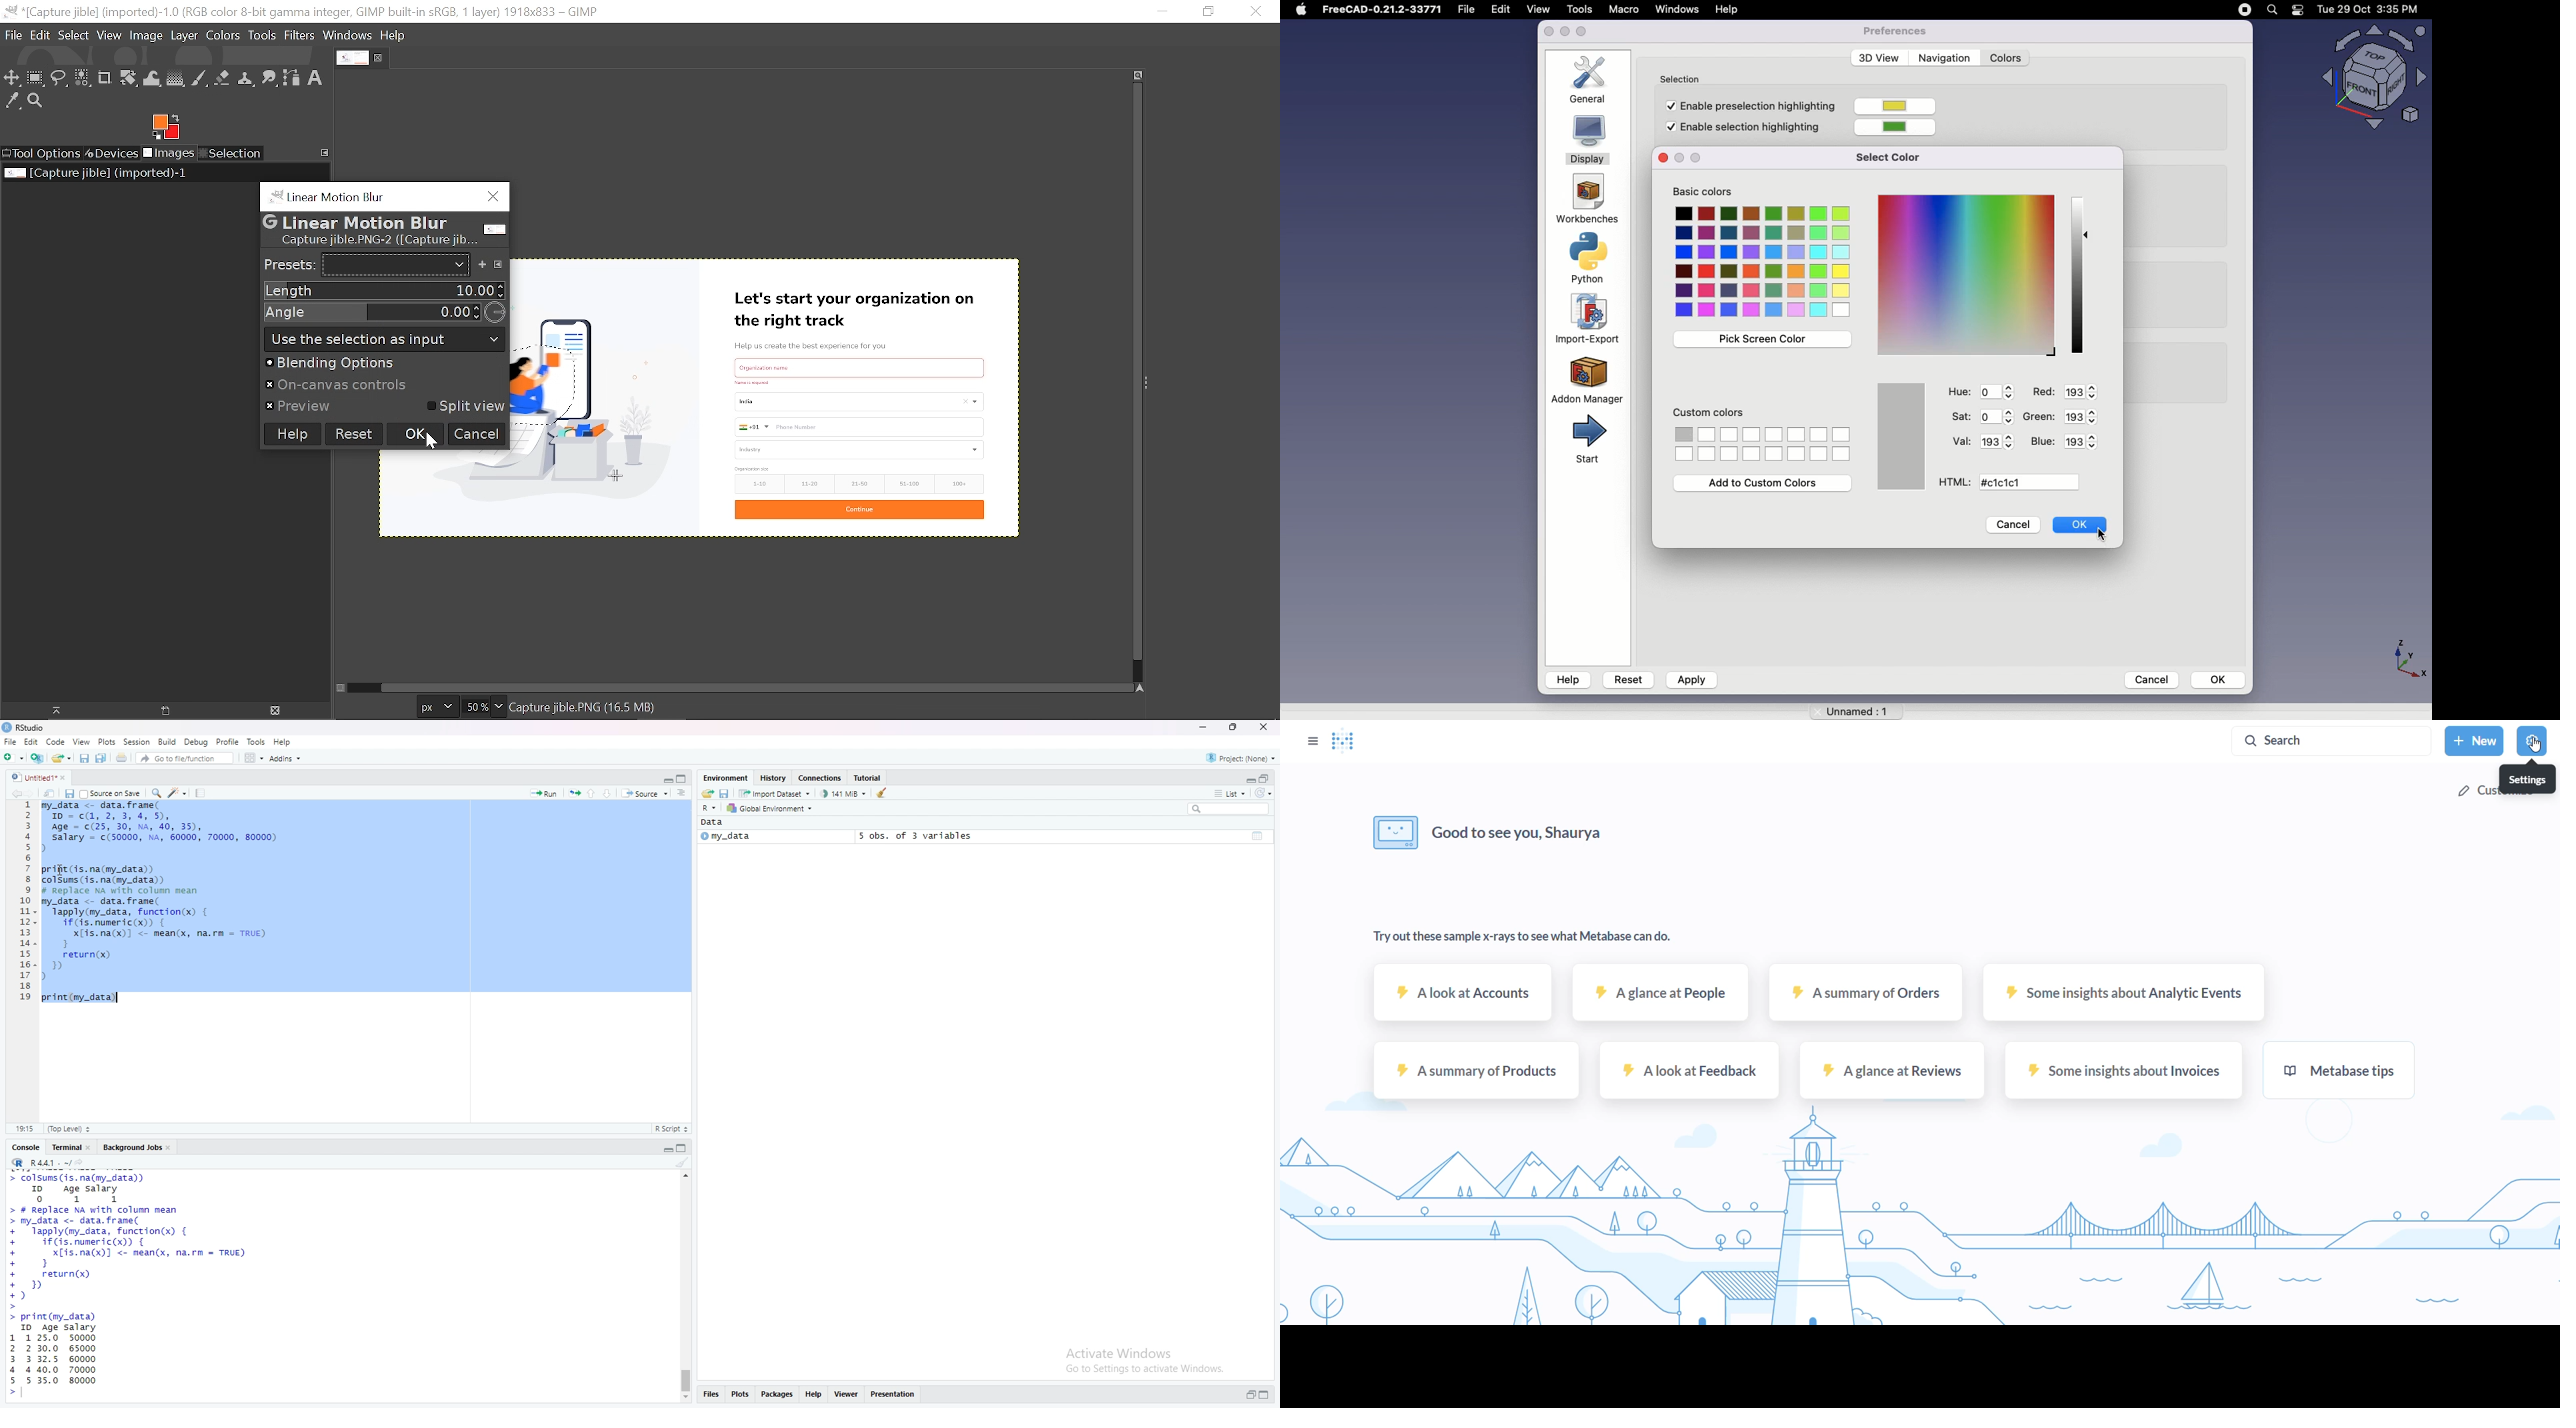 The height and width of the screenshot is (1428, 2576). Describe the element at coordinates (31, 793) in the screenshot. I see `go forward` at that location.